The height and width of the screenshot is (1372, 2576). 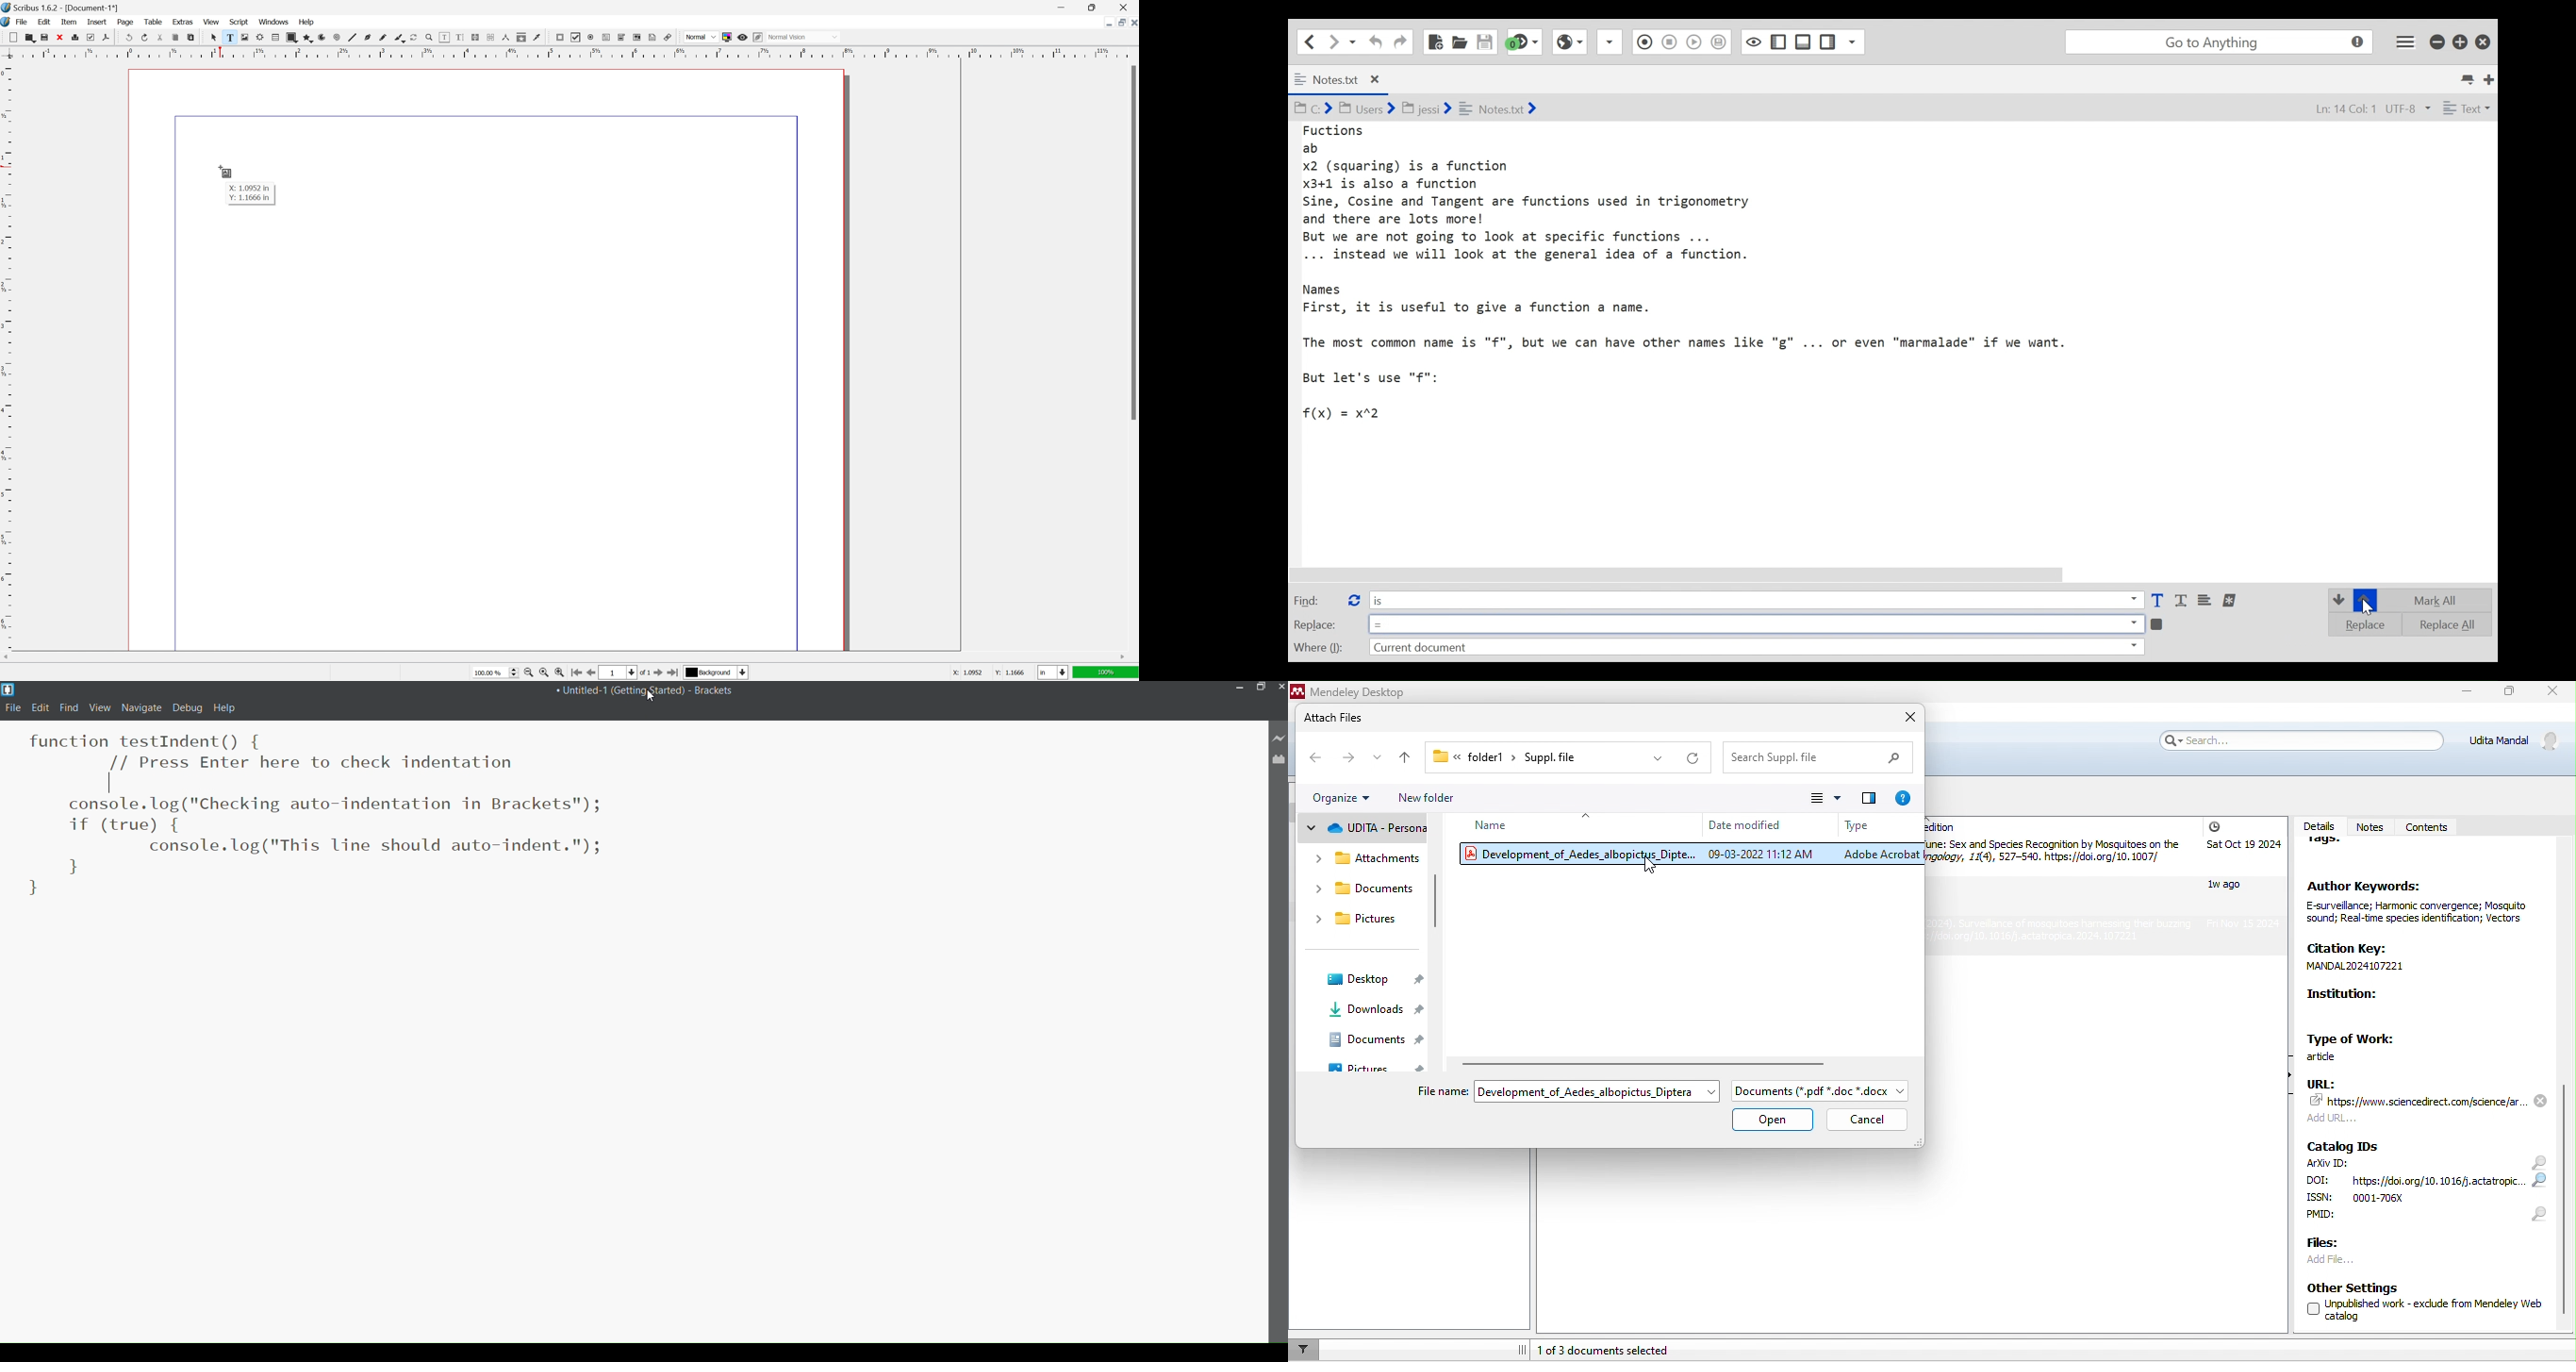 I want to click on cut, so click(x=160, y=37).